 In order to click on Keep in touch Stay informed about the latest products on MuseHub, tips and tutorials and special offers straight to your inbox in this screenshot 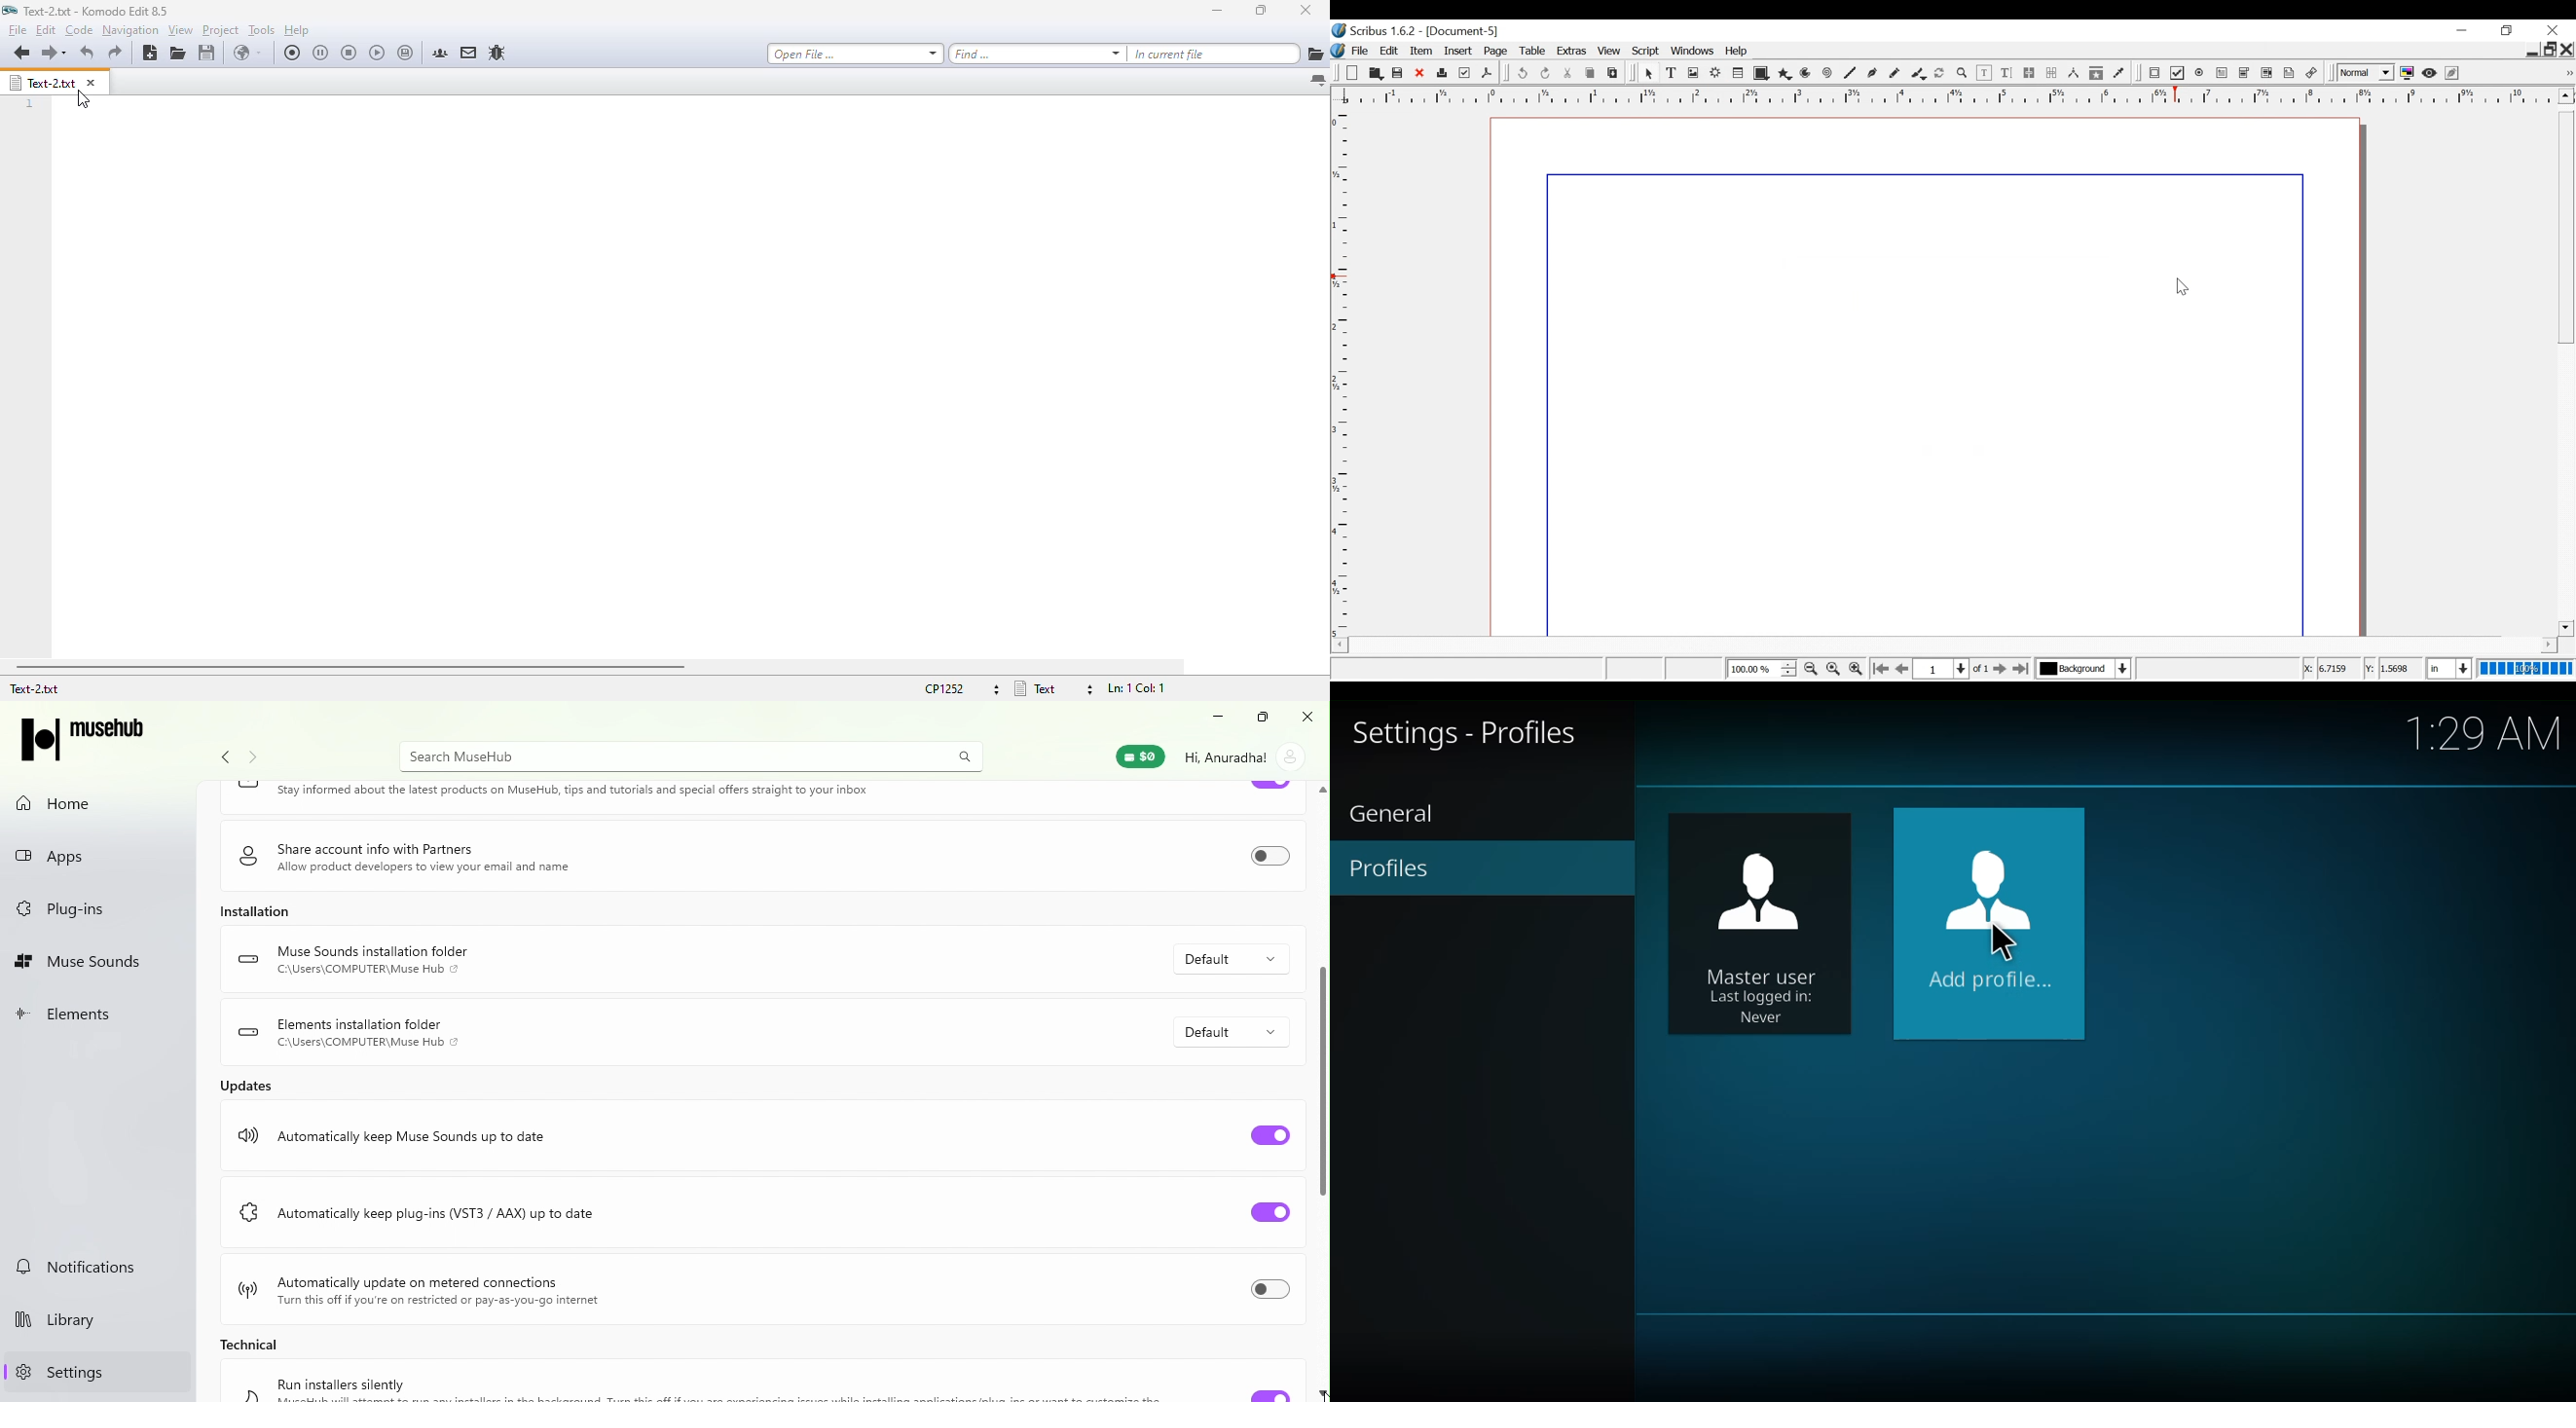, I will do `click(576, 792)`.